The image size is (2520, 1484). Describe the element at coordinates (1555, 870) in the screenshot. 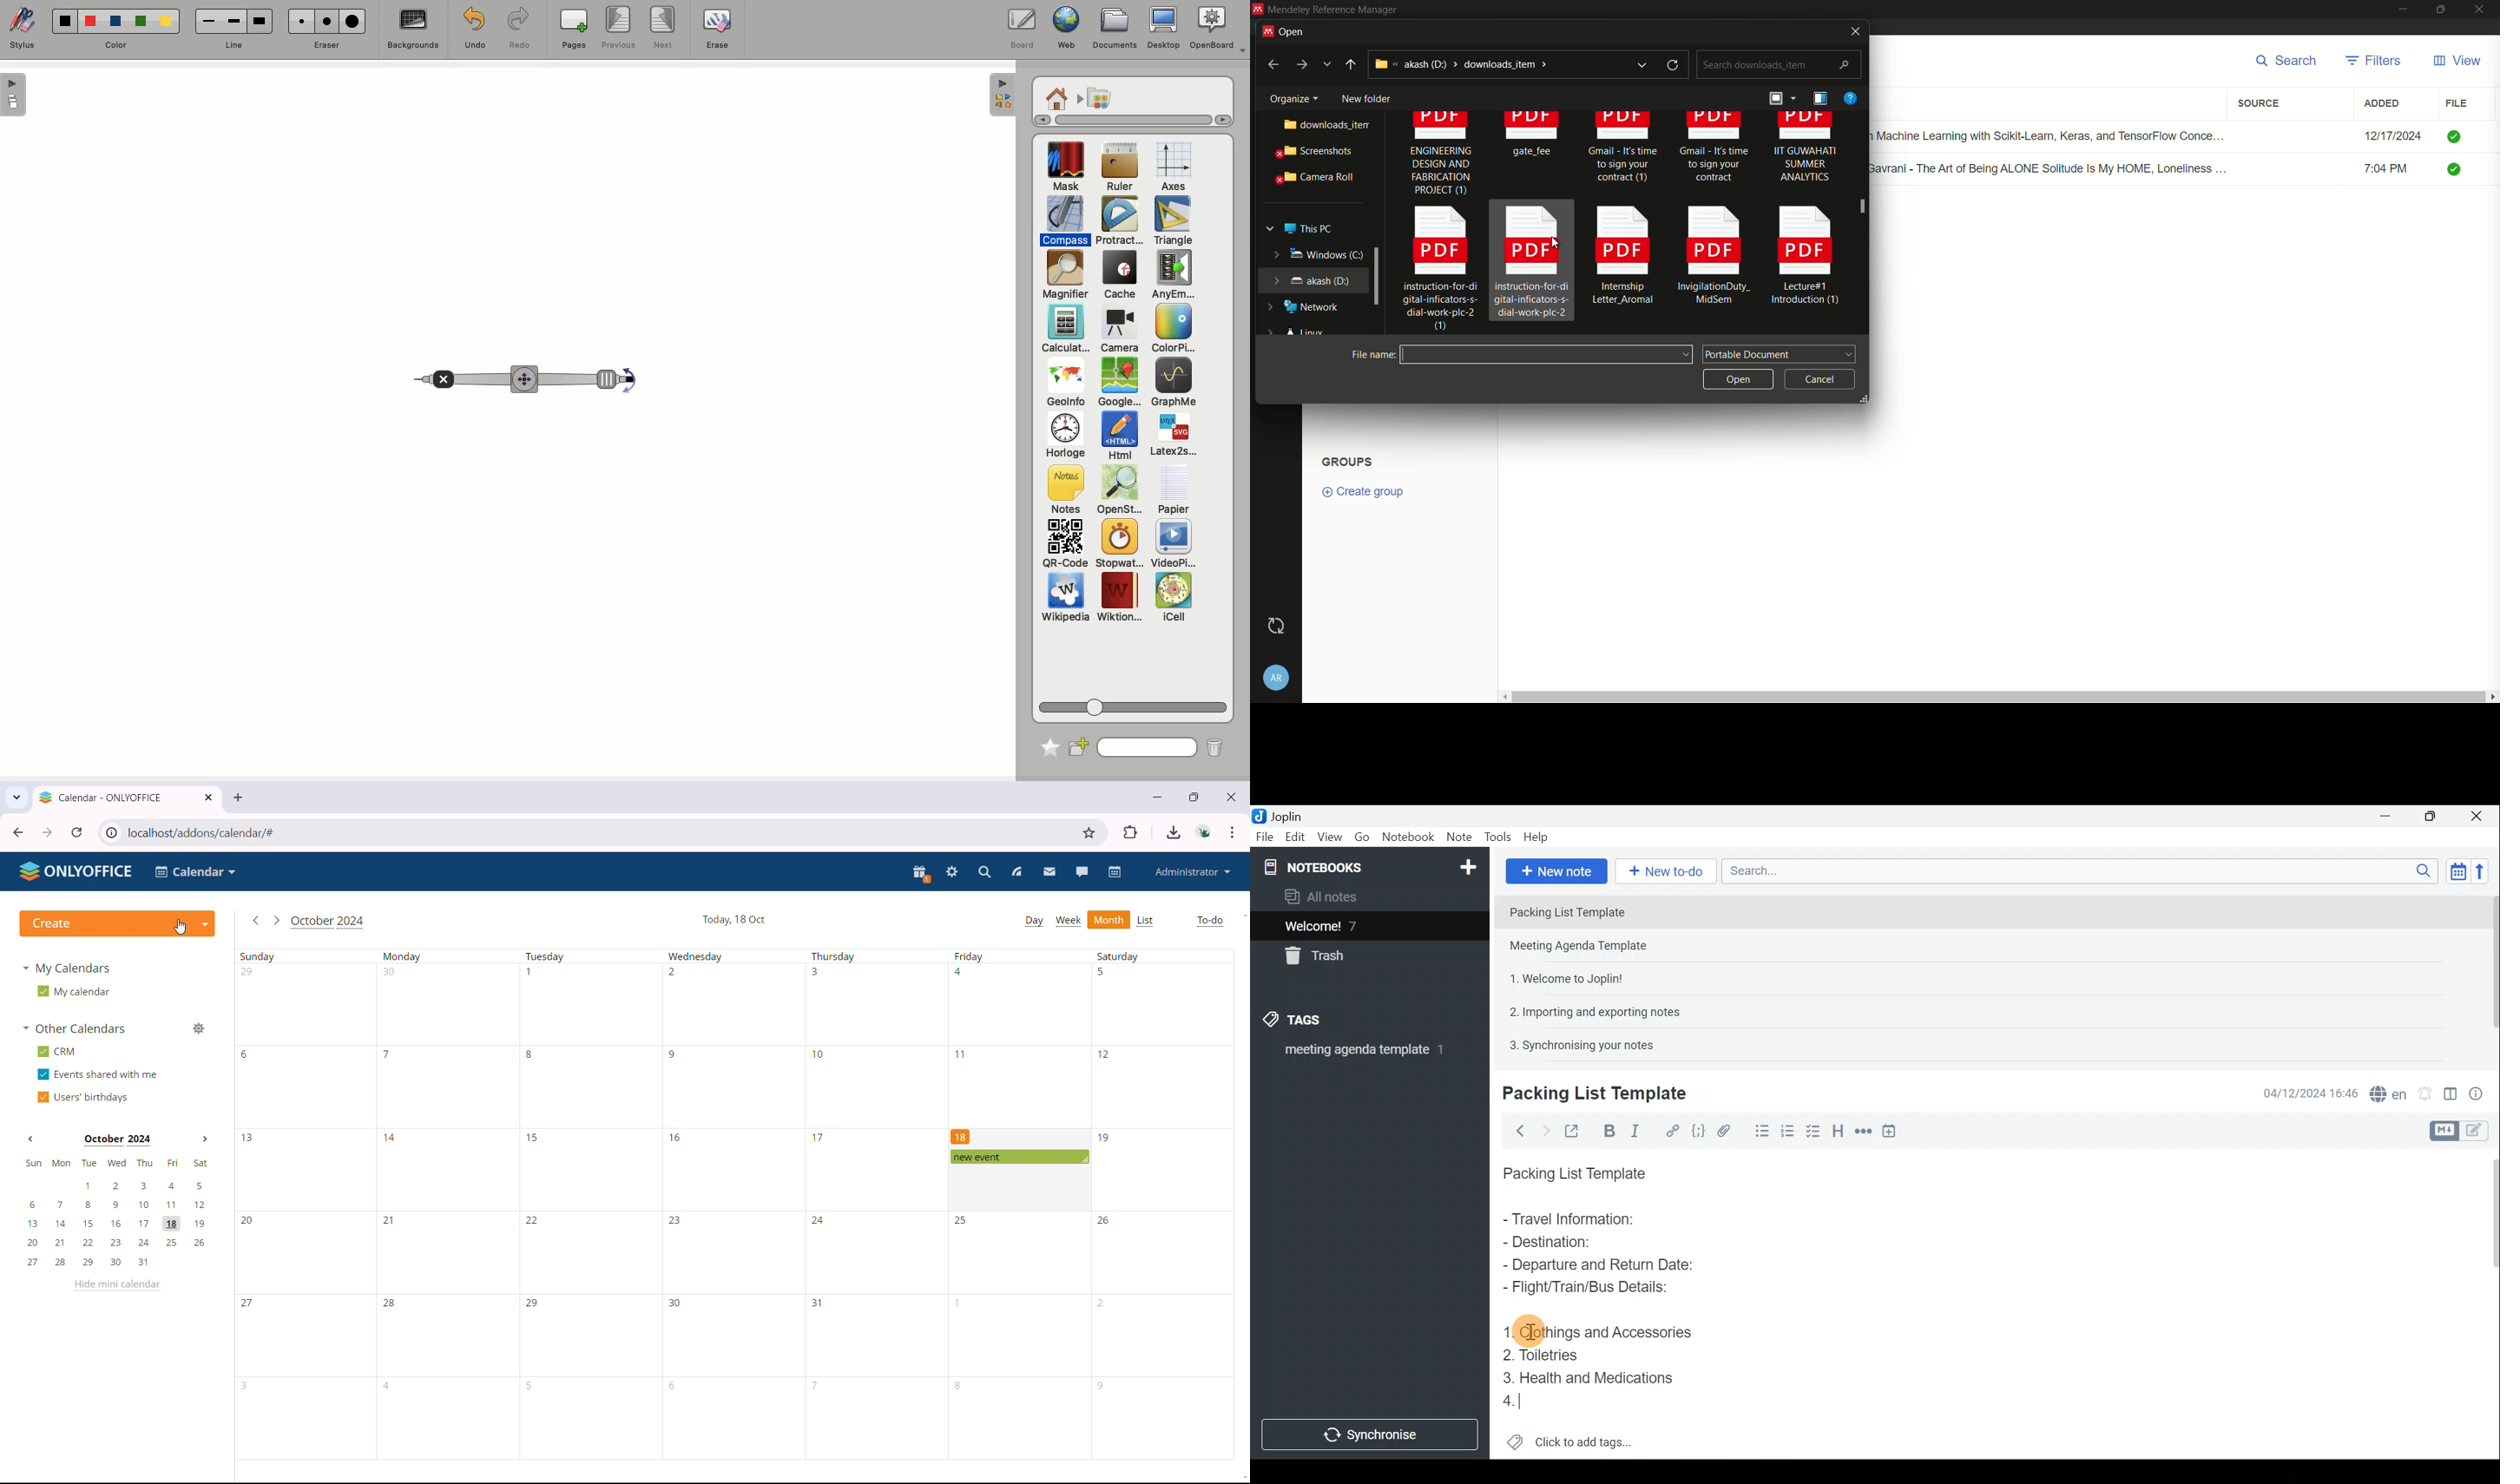

I see `New note` at that location.